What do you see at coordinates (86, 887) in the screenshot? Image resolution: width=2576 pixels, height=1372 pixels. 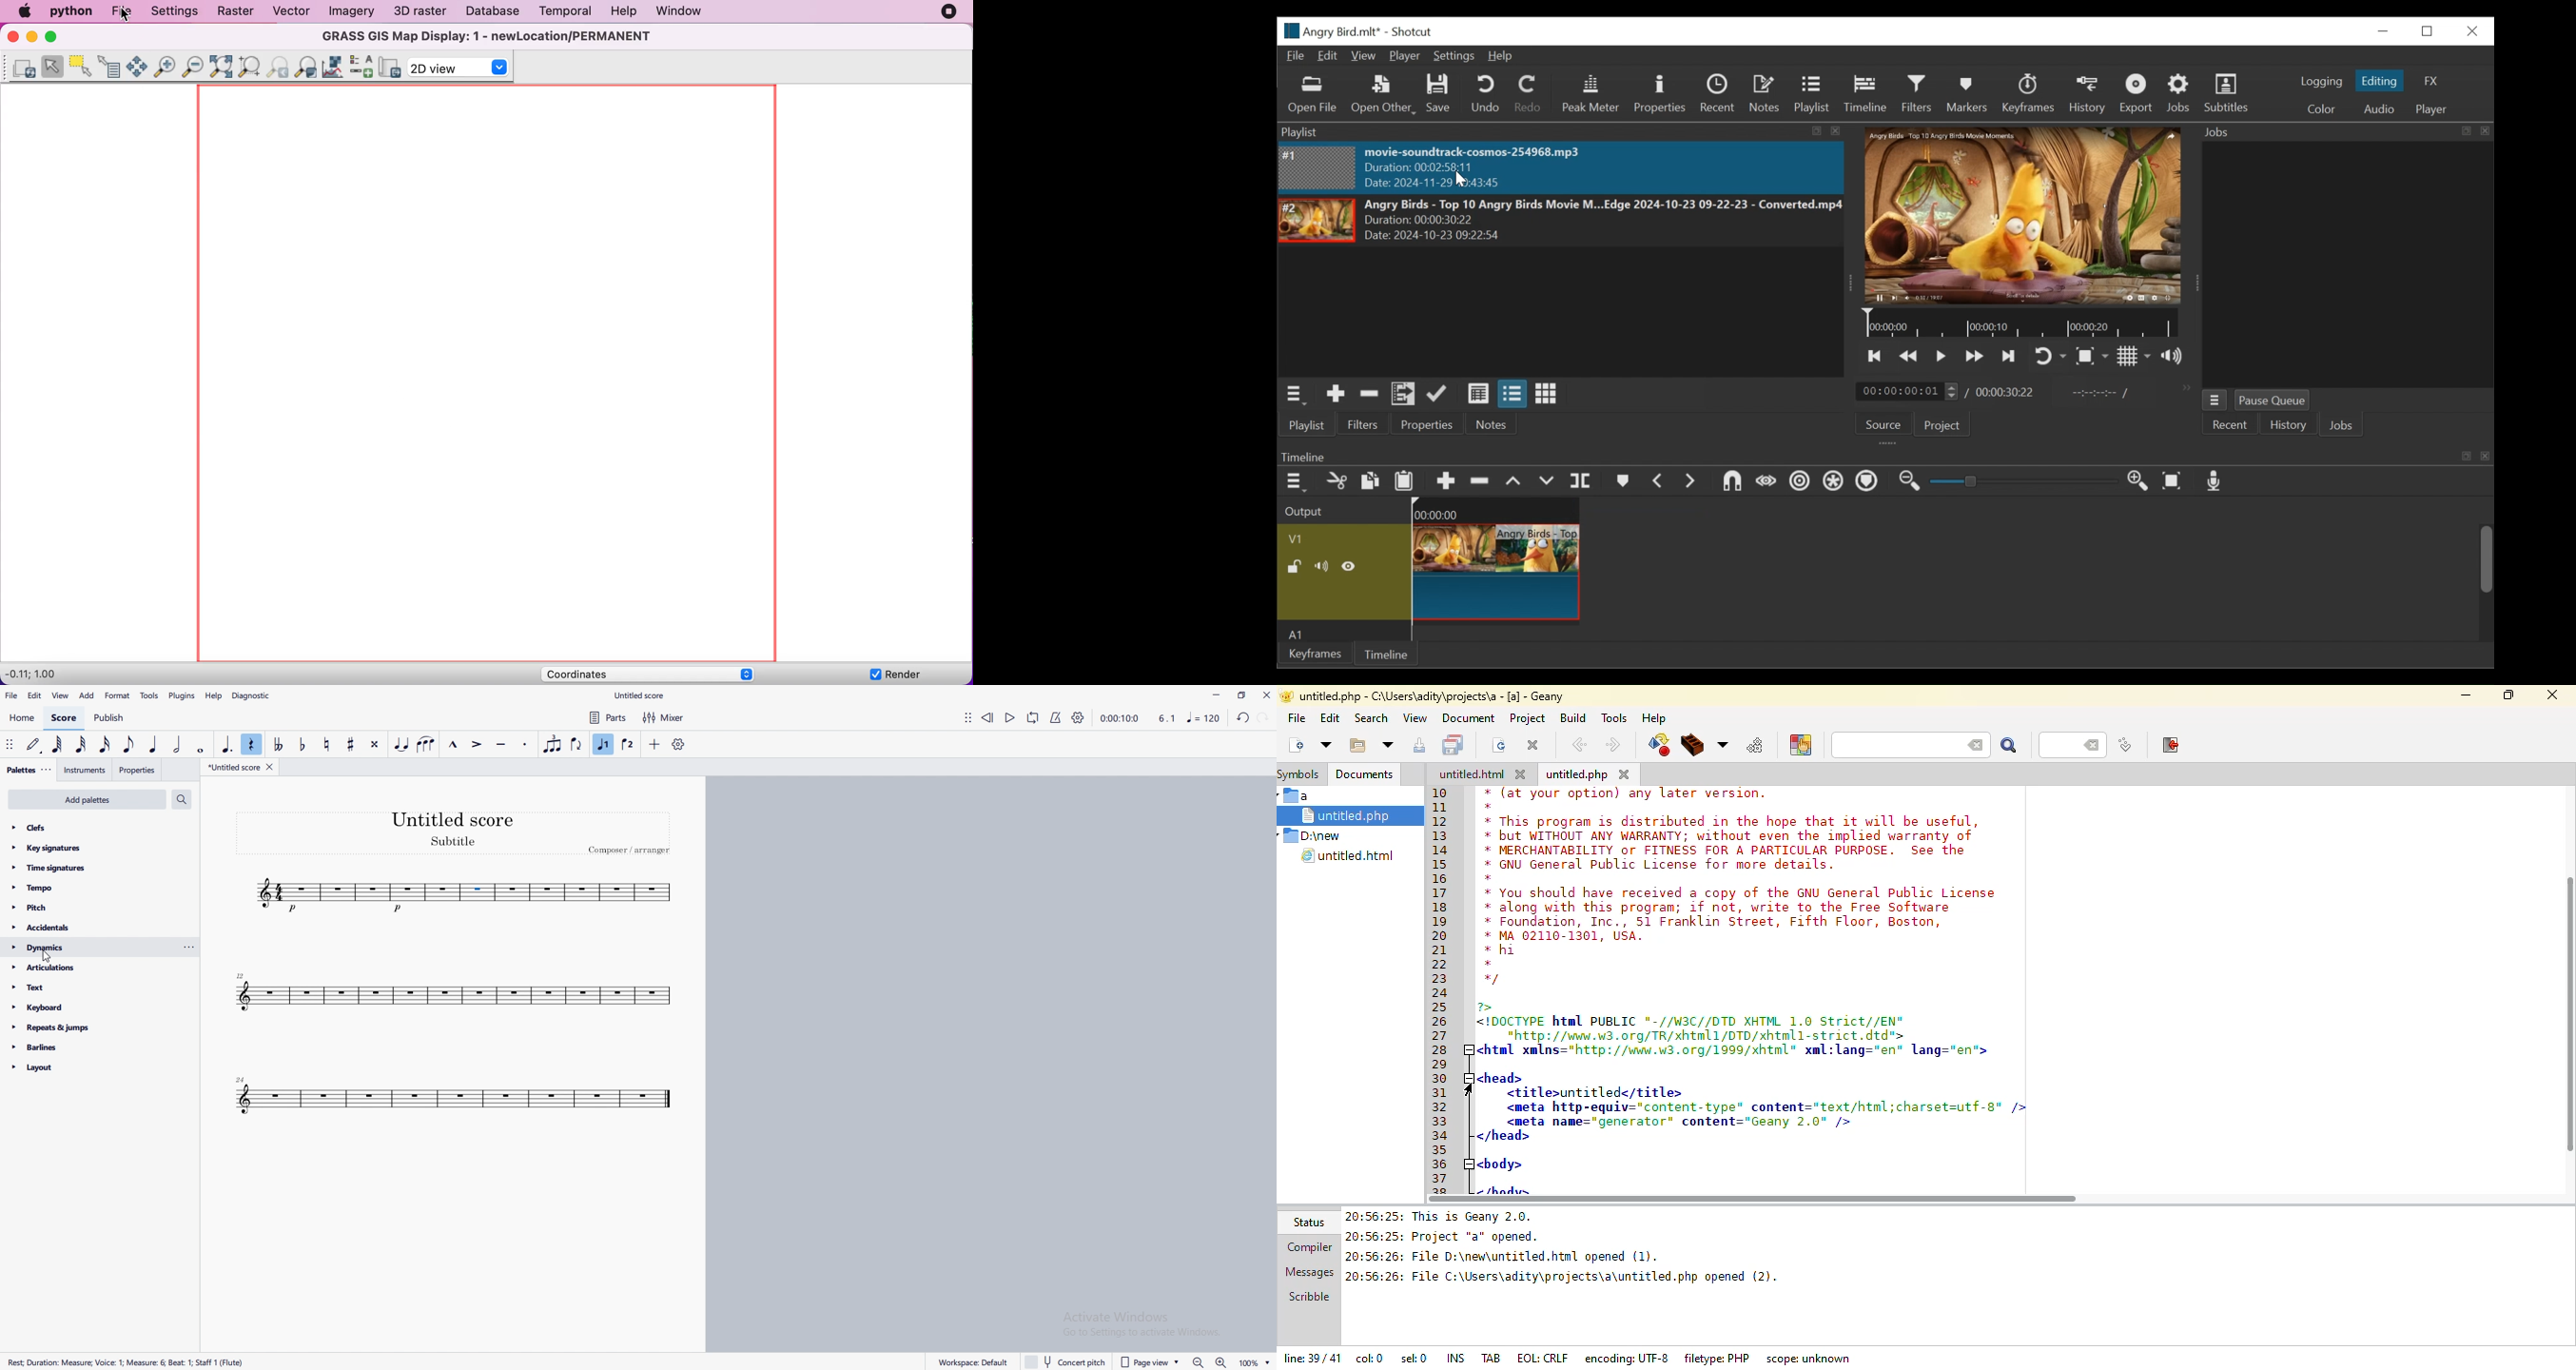 I see `tempo` at bounding box center [86, 887].